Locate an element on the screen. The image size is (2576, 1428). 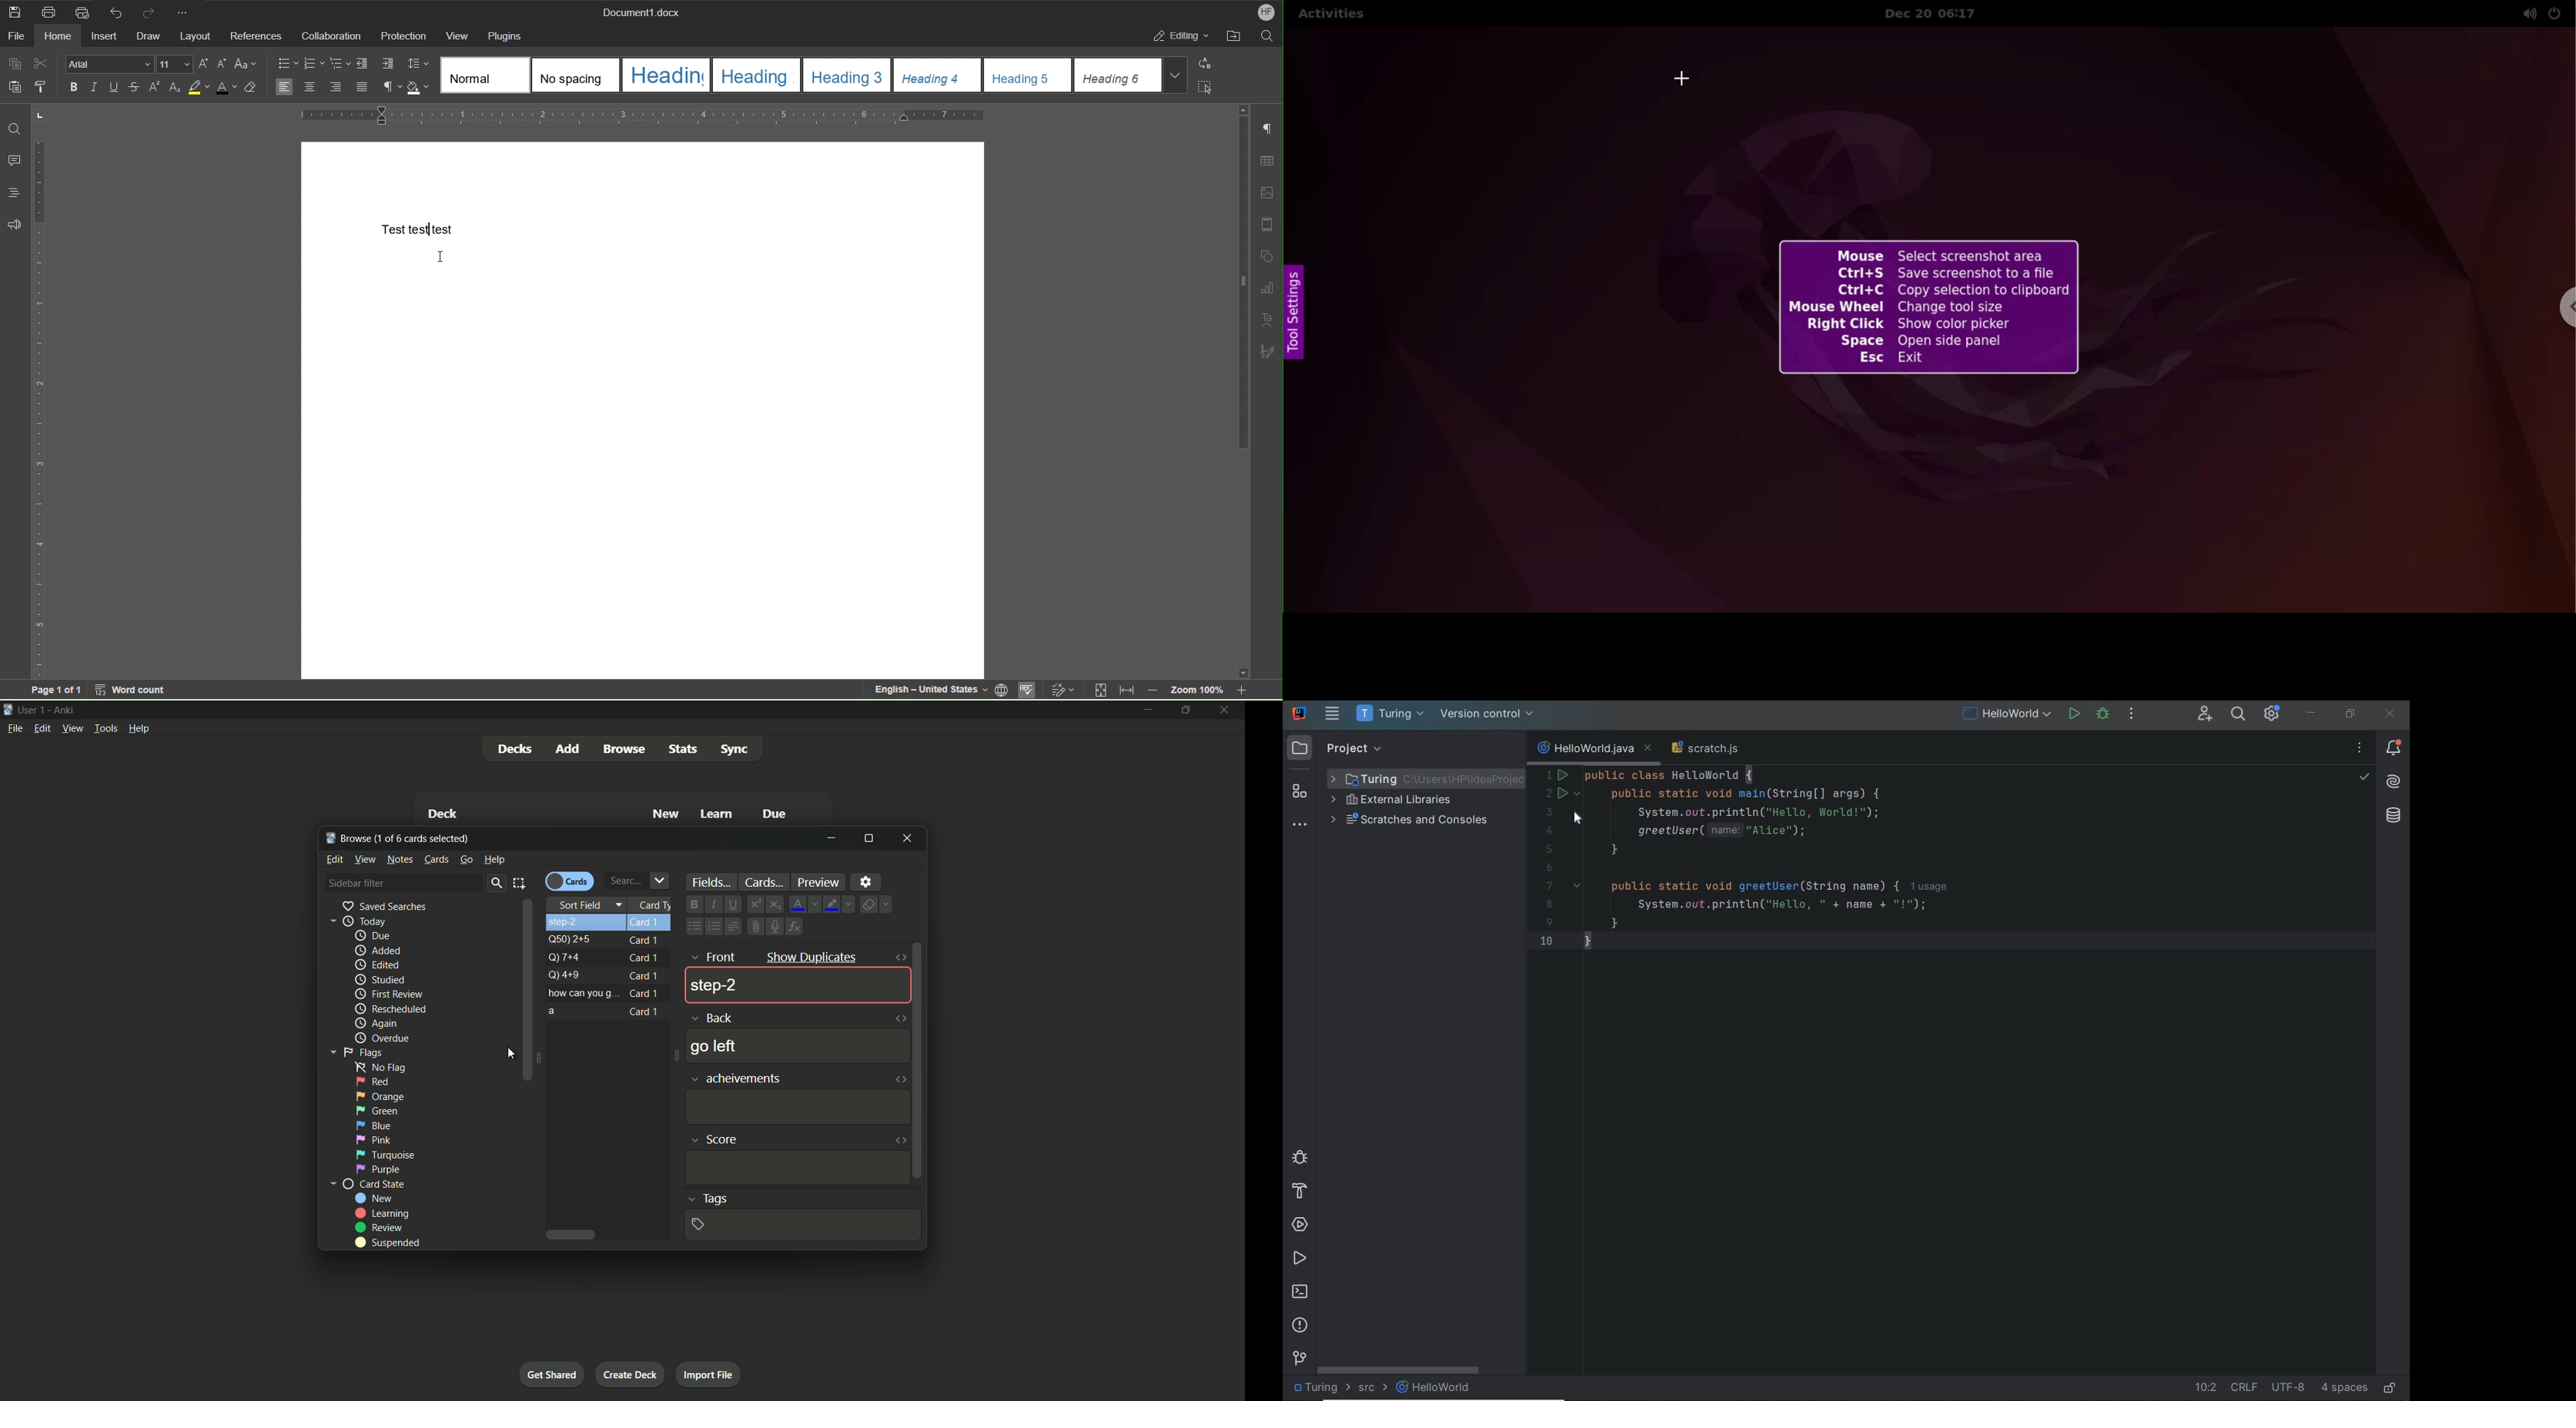
Superscript is located at coordinates (154, 88).